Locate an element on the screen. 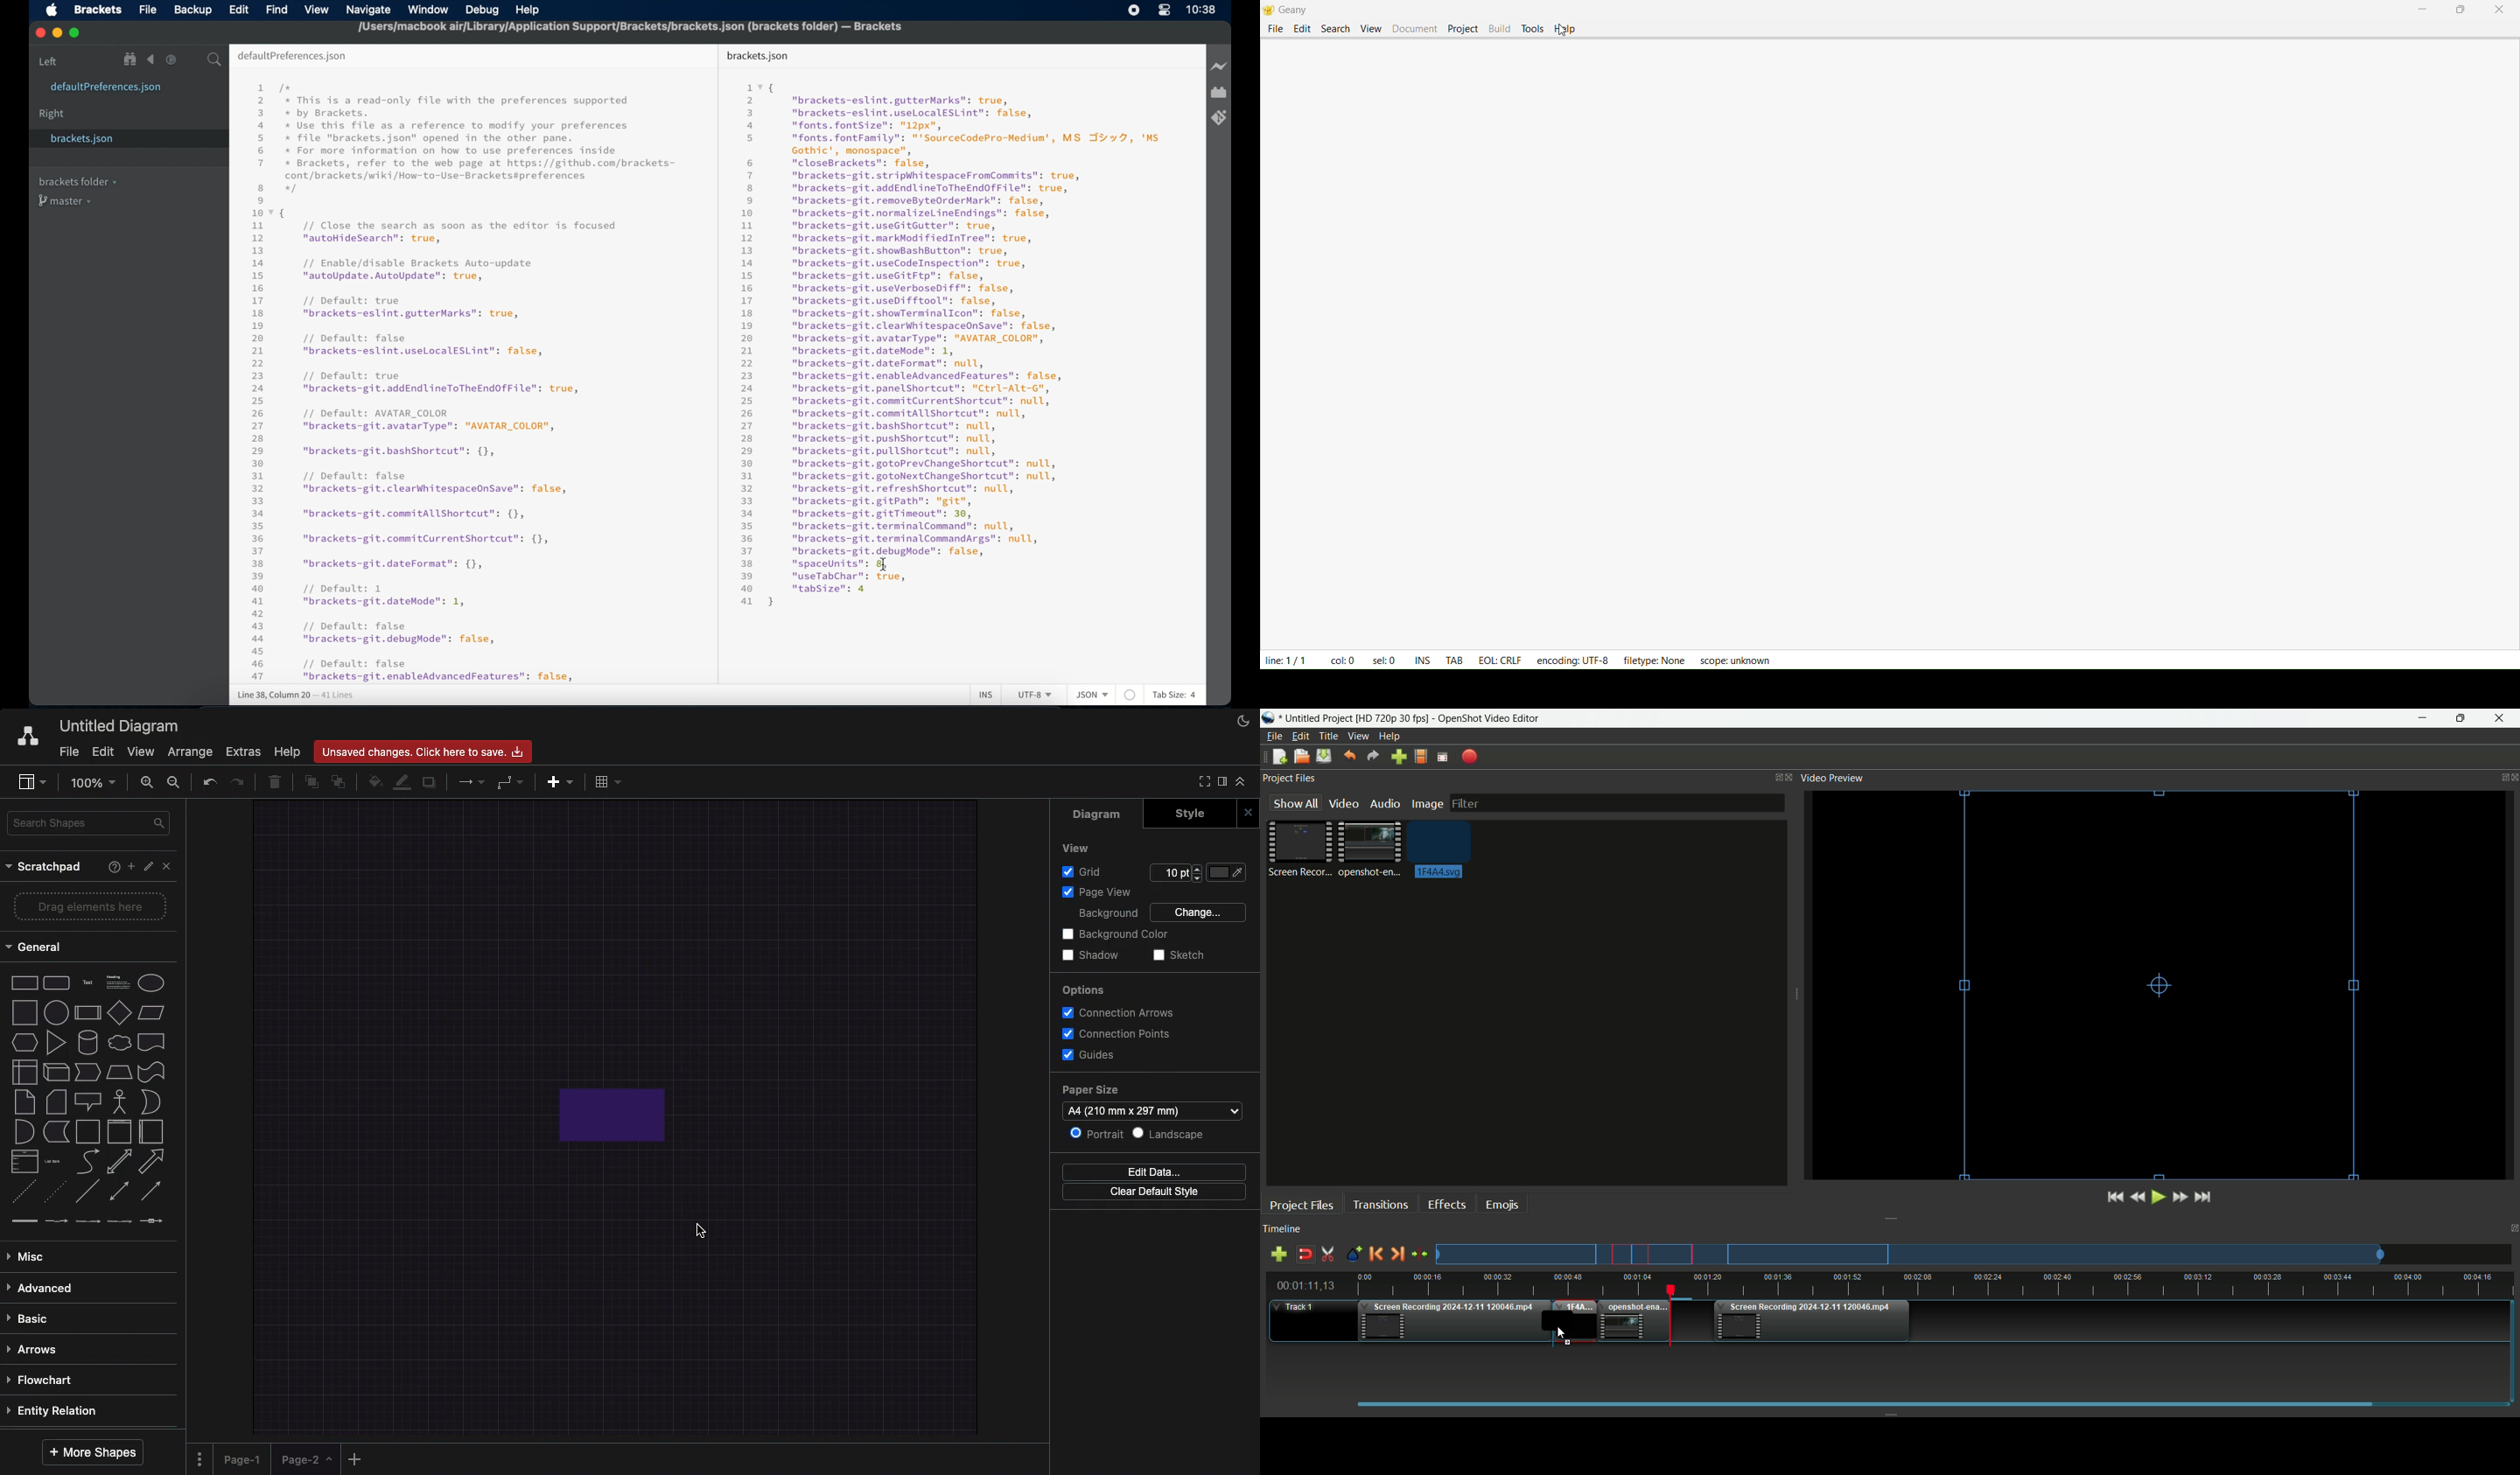 This screenshot has height=1484, width=2520. Sketch is located at coordinates (1179, 955).